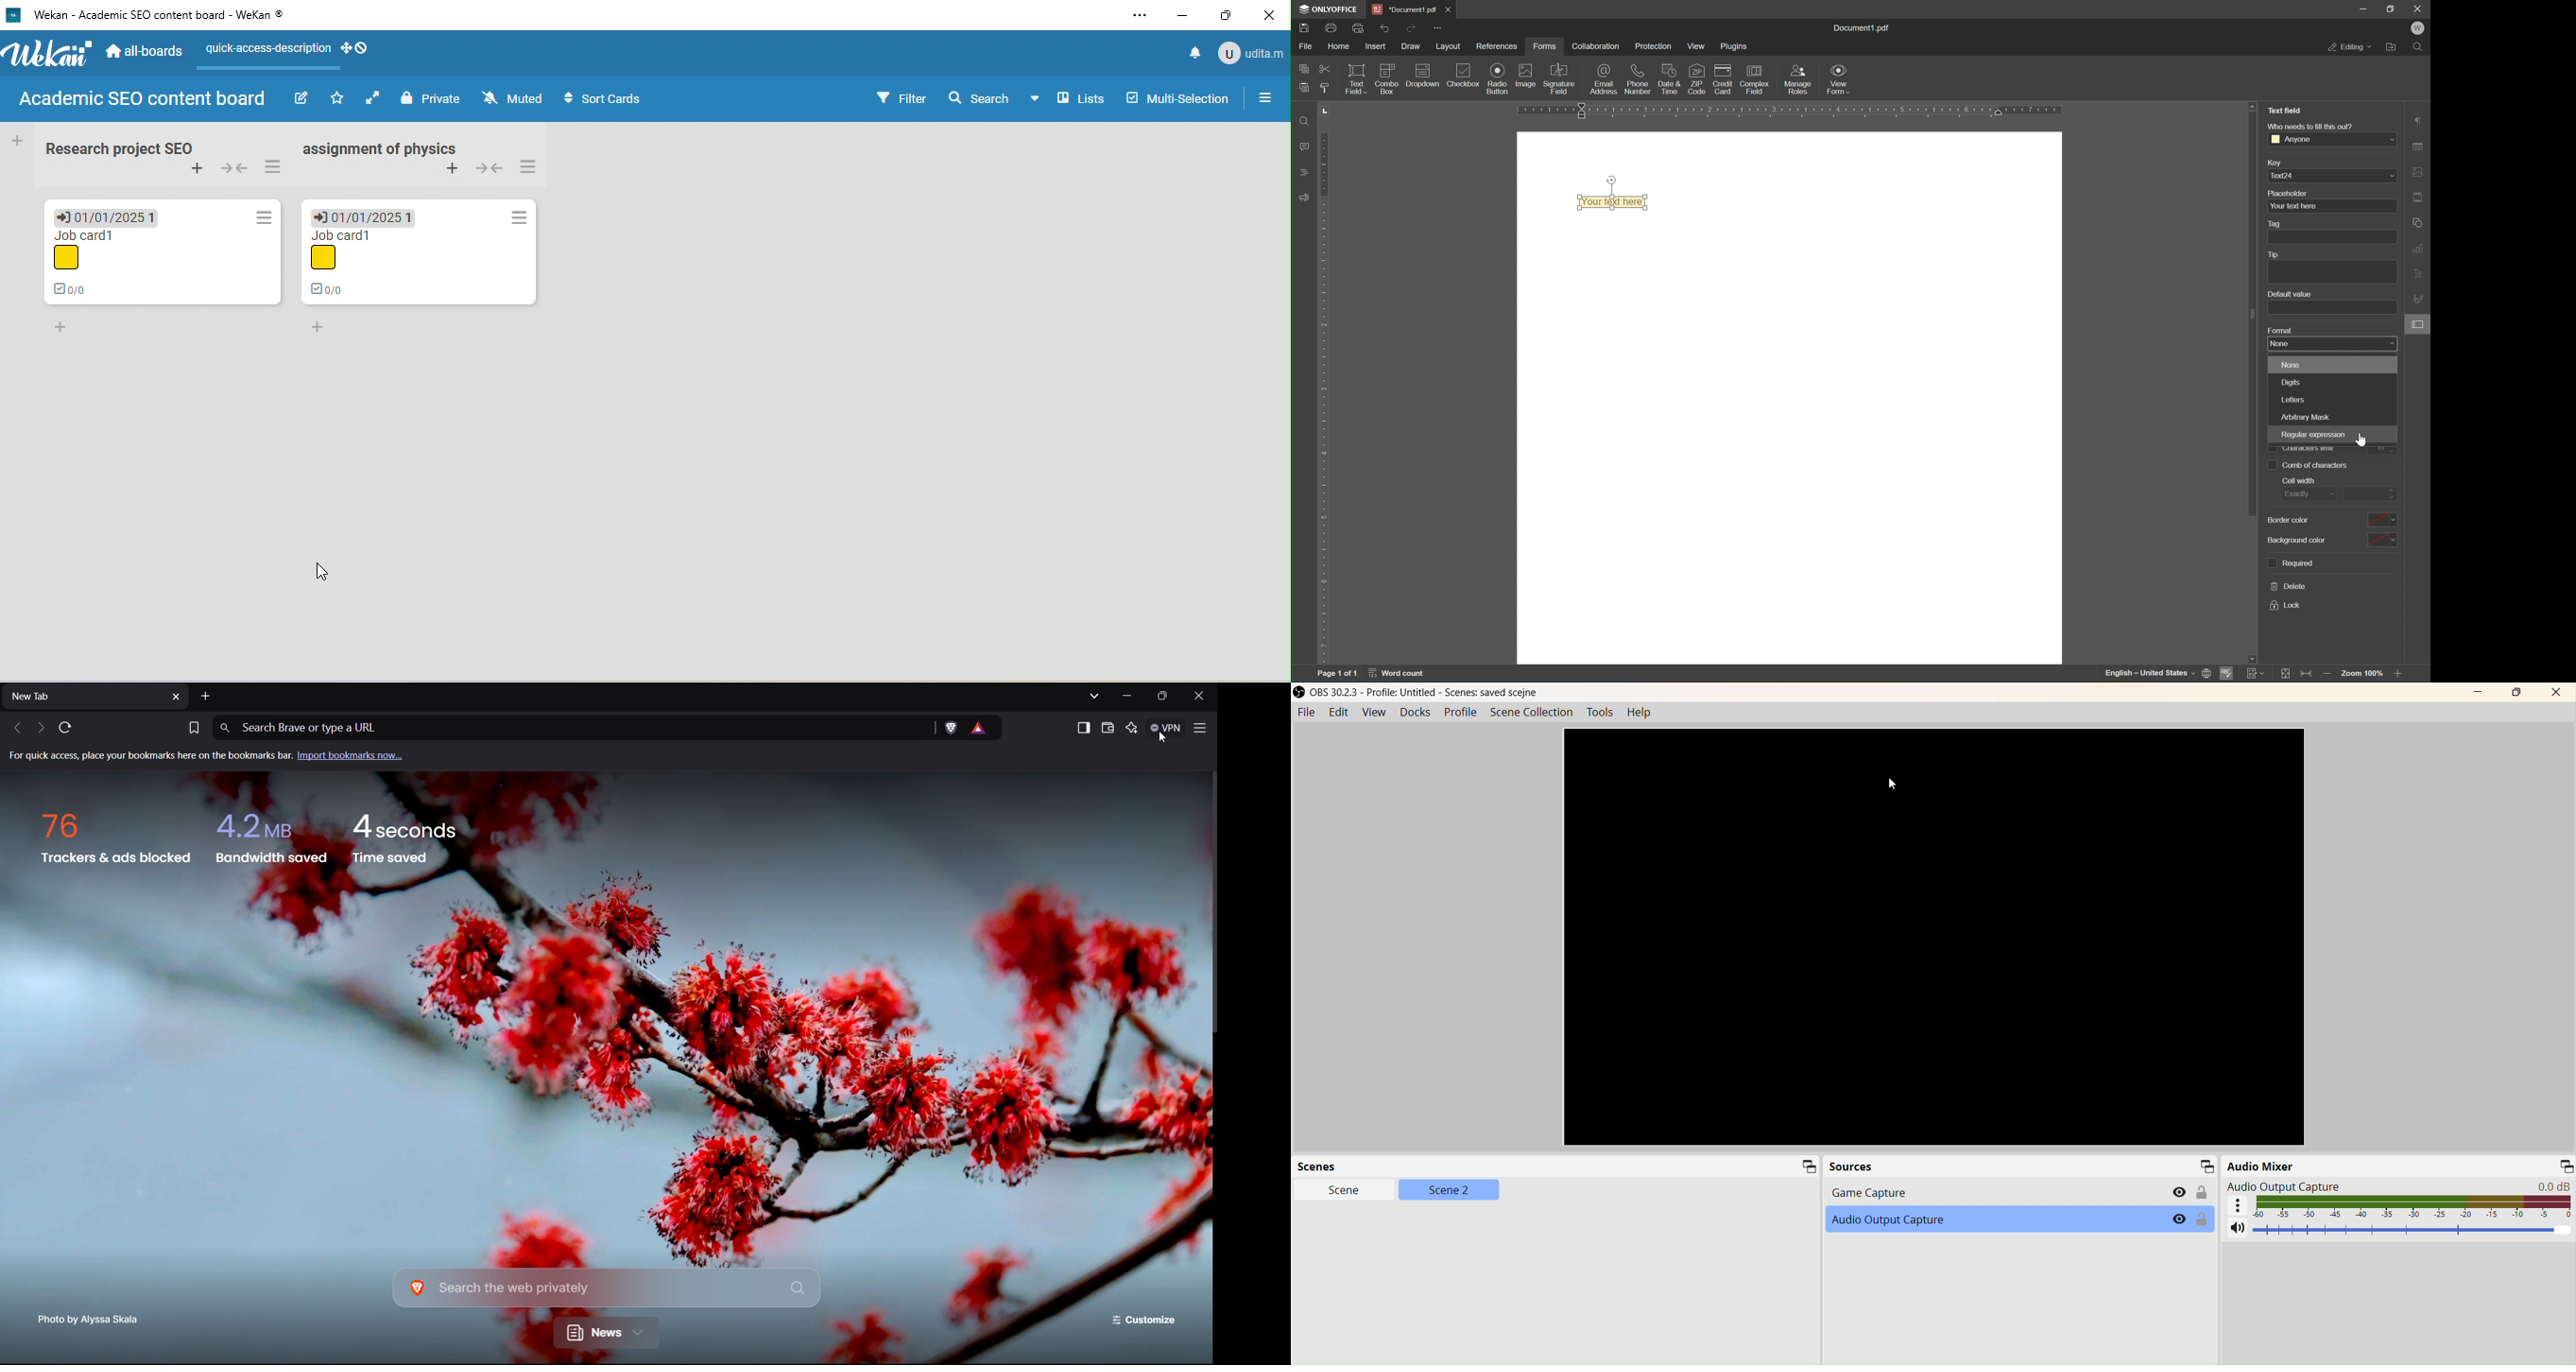  I want to click on find, so click(2421, 47).